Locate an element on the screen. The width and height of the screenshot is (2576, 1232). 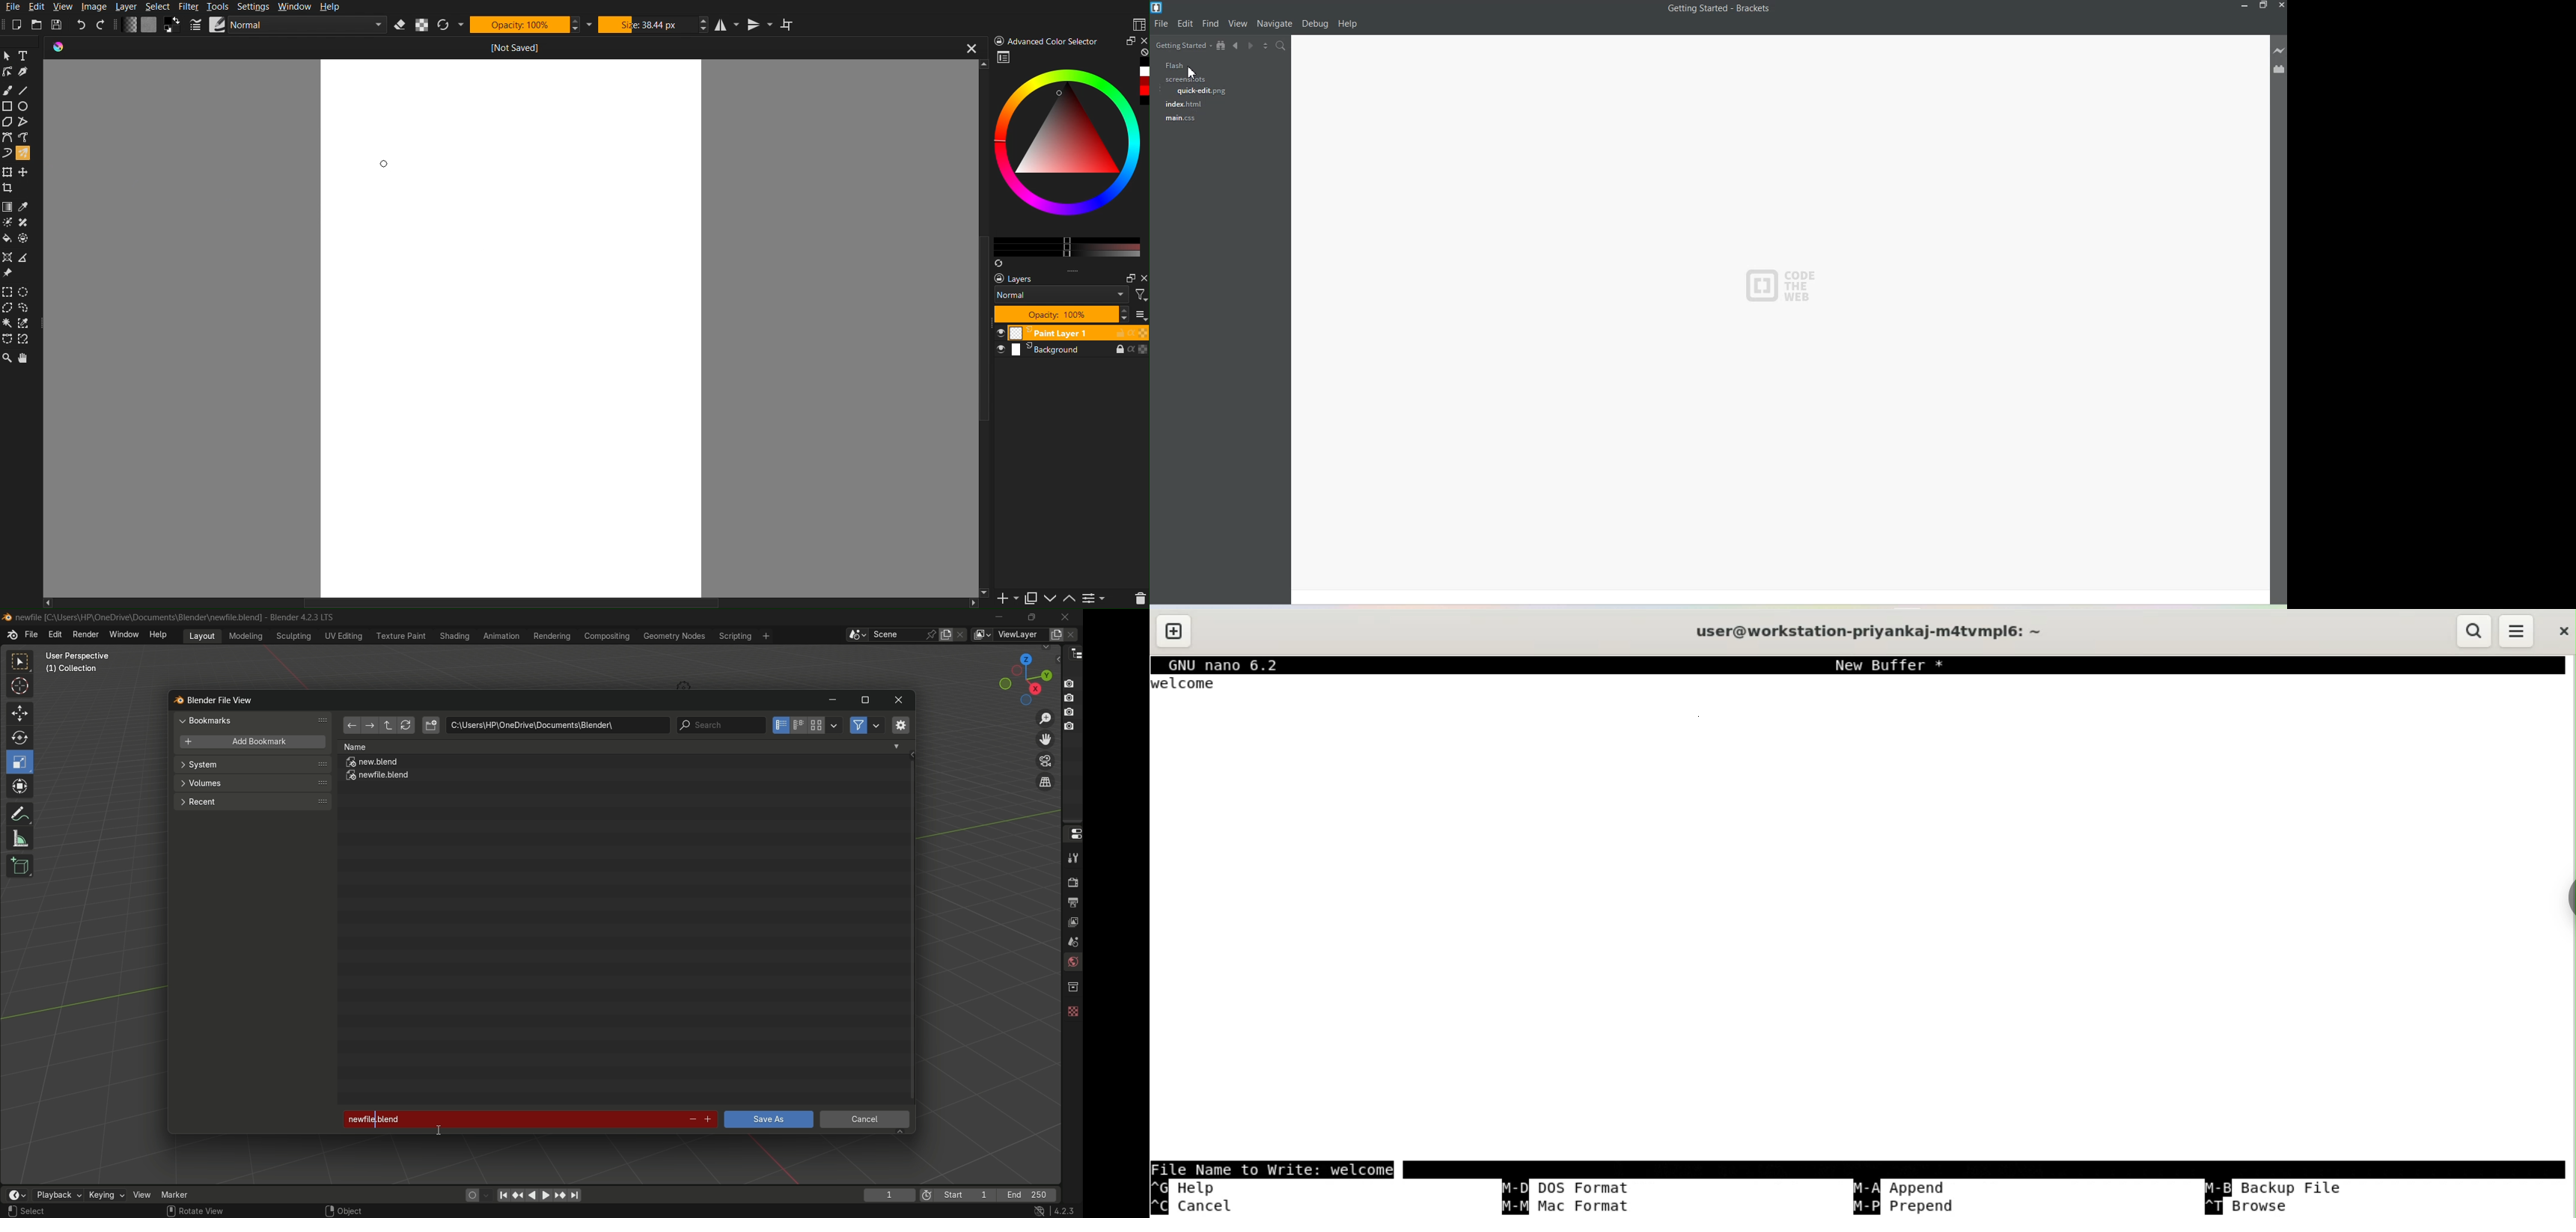
jump to endpoint is located at coordinates (503, 1194).